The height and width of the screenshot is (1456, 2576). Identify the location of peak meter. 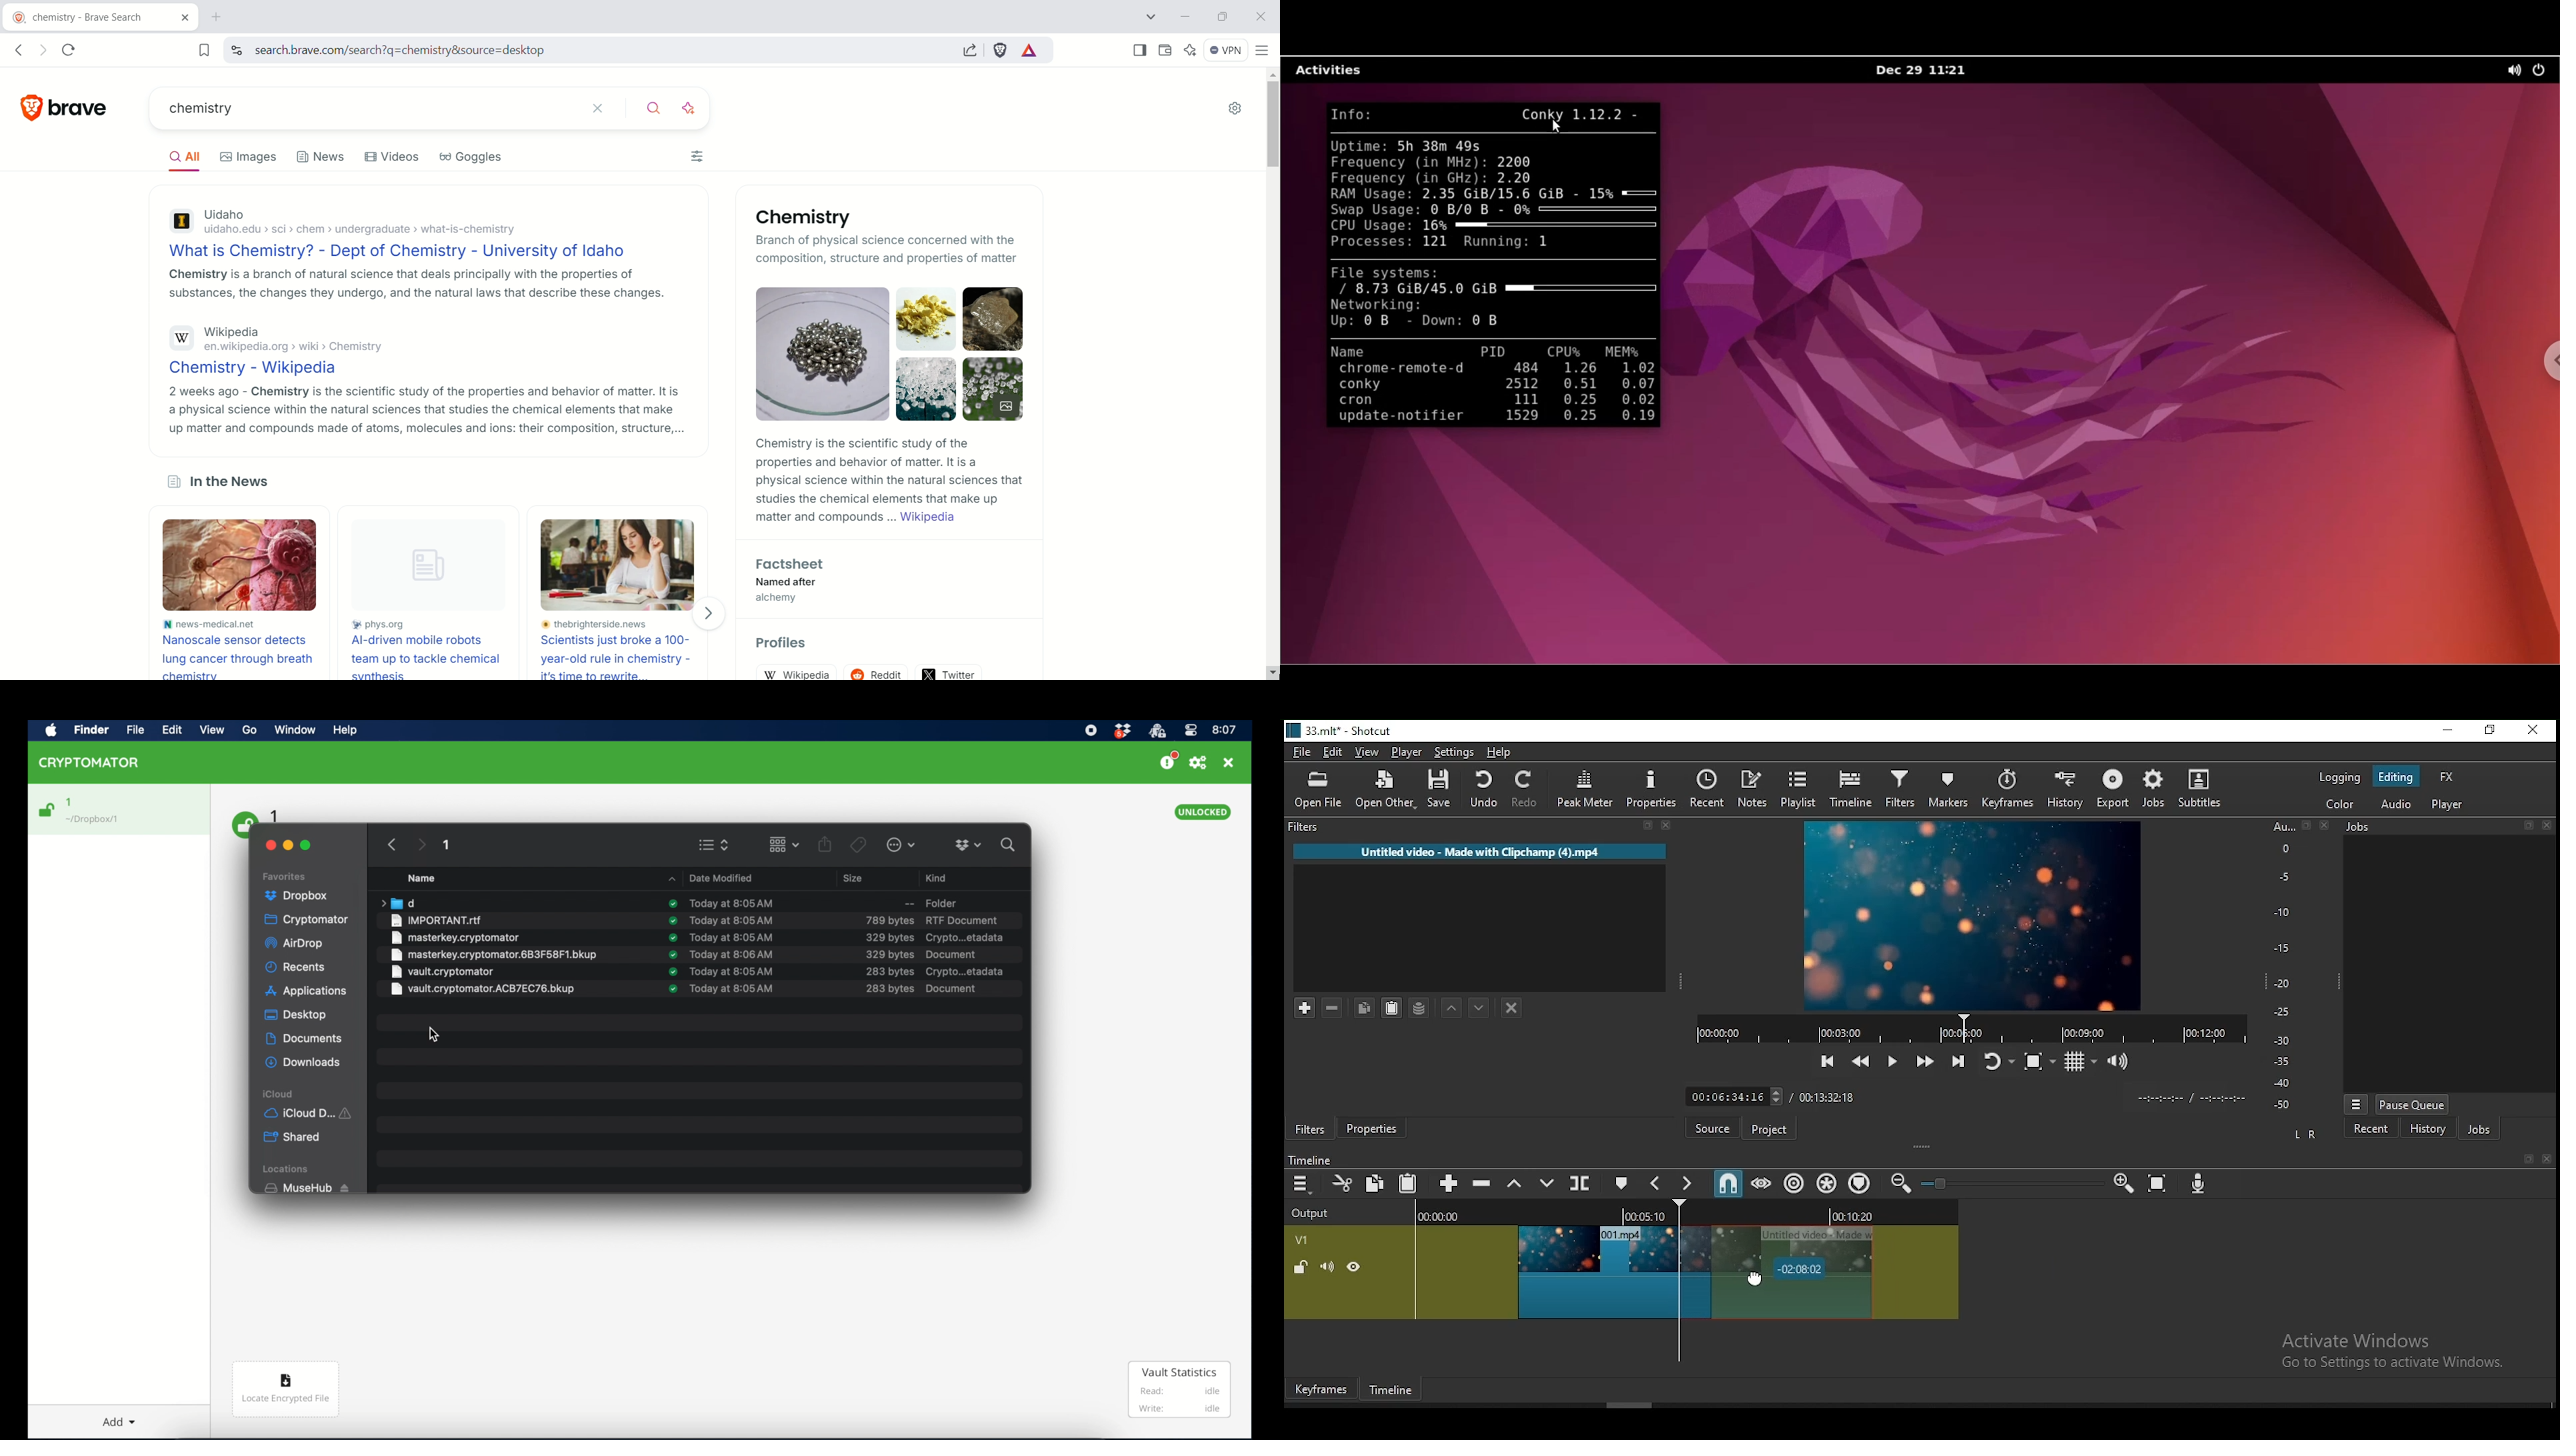
(1587, 788).